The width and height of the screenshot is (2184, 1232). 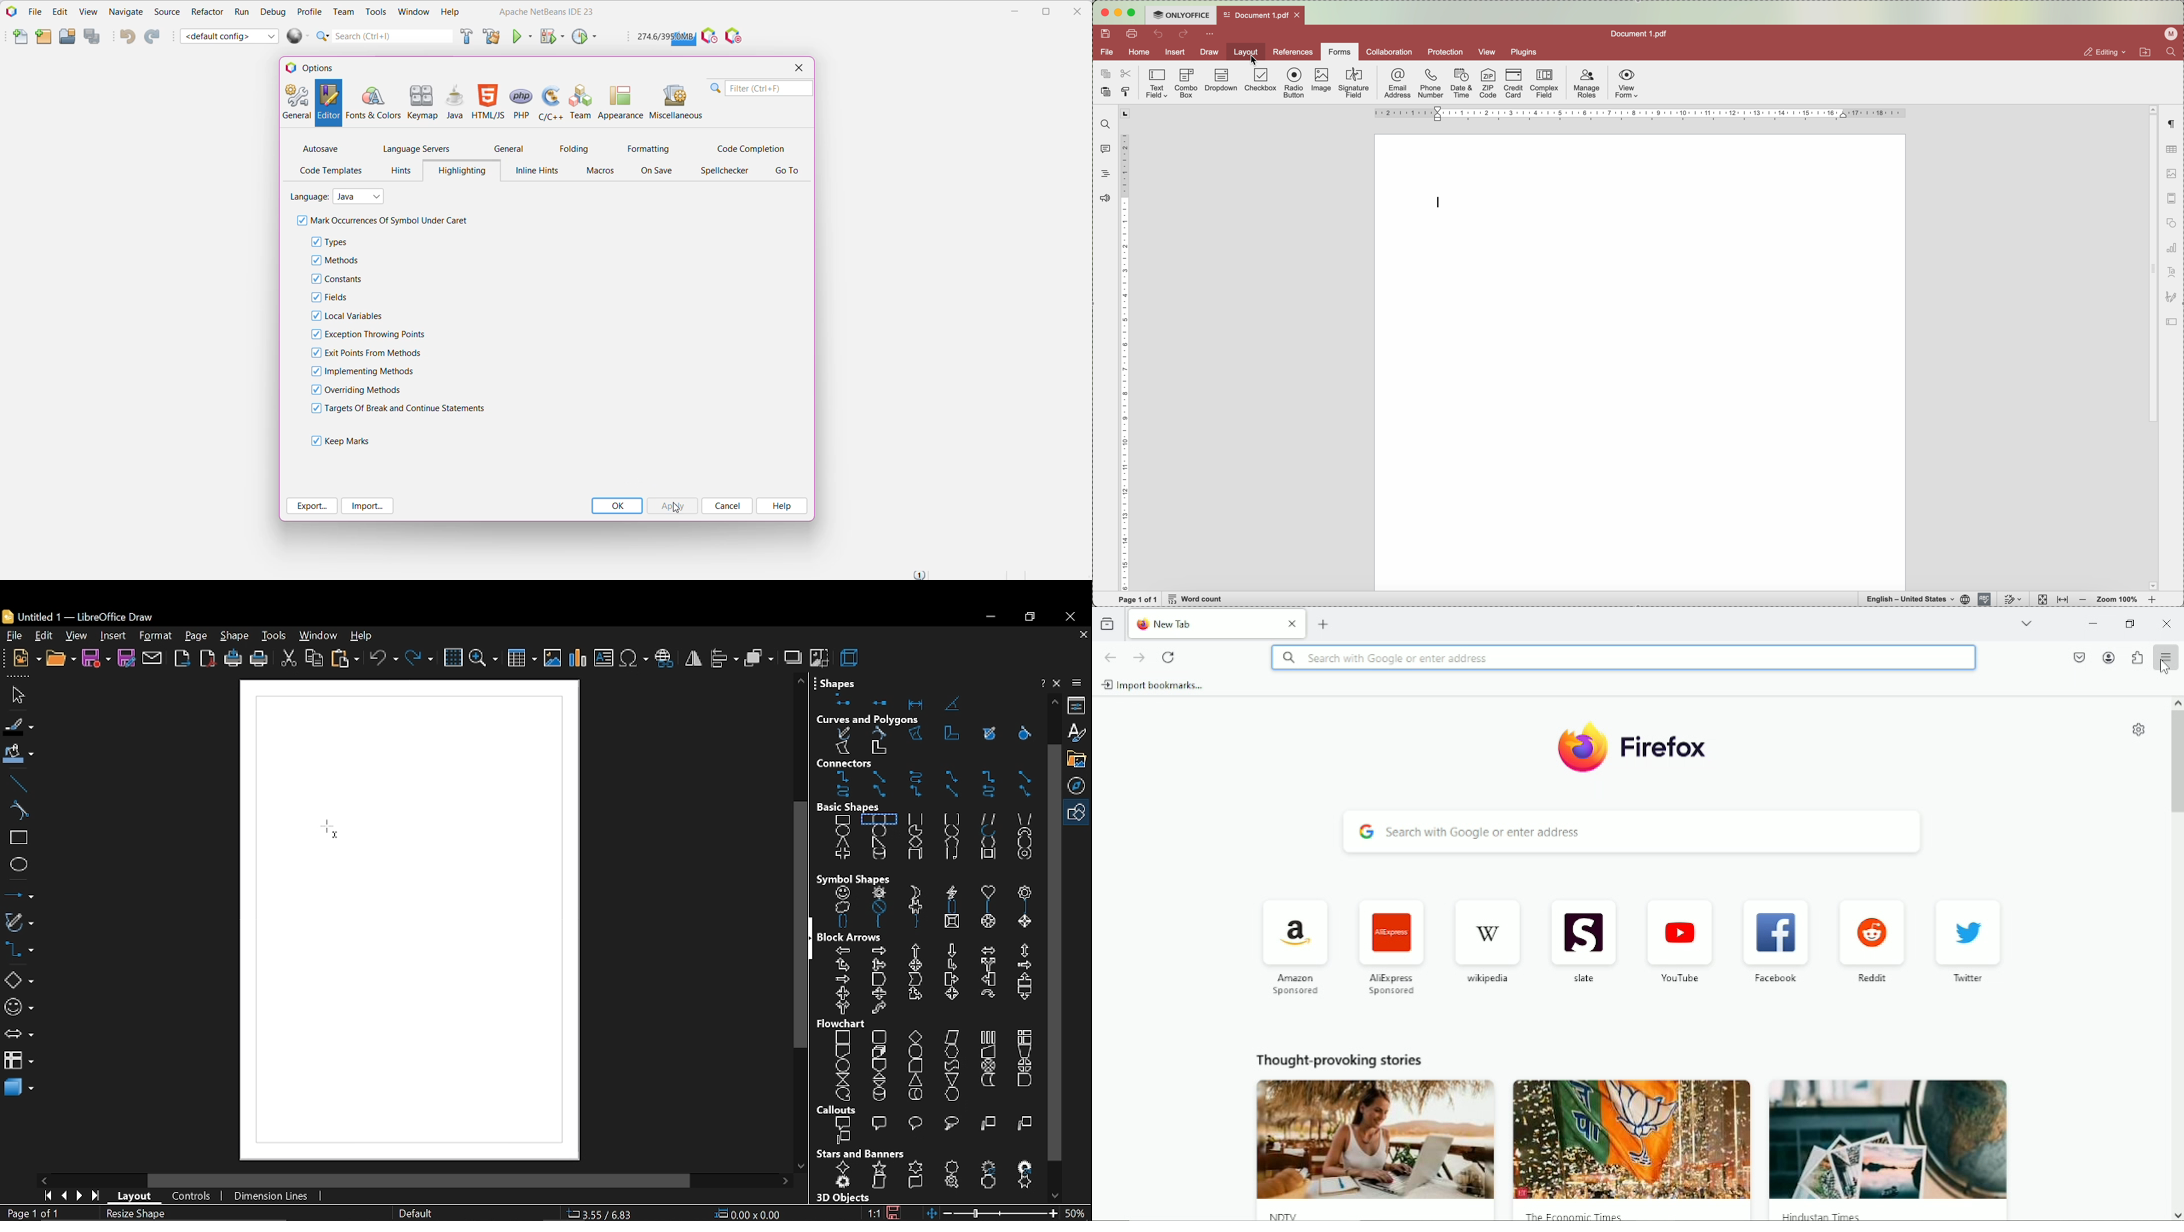 What do you see at coordinates (375, 13) in the screenshot?
I see `Tools` at bounding box center [375, 13].